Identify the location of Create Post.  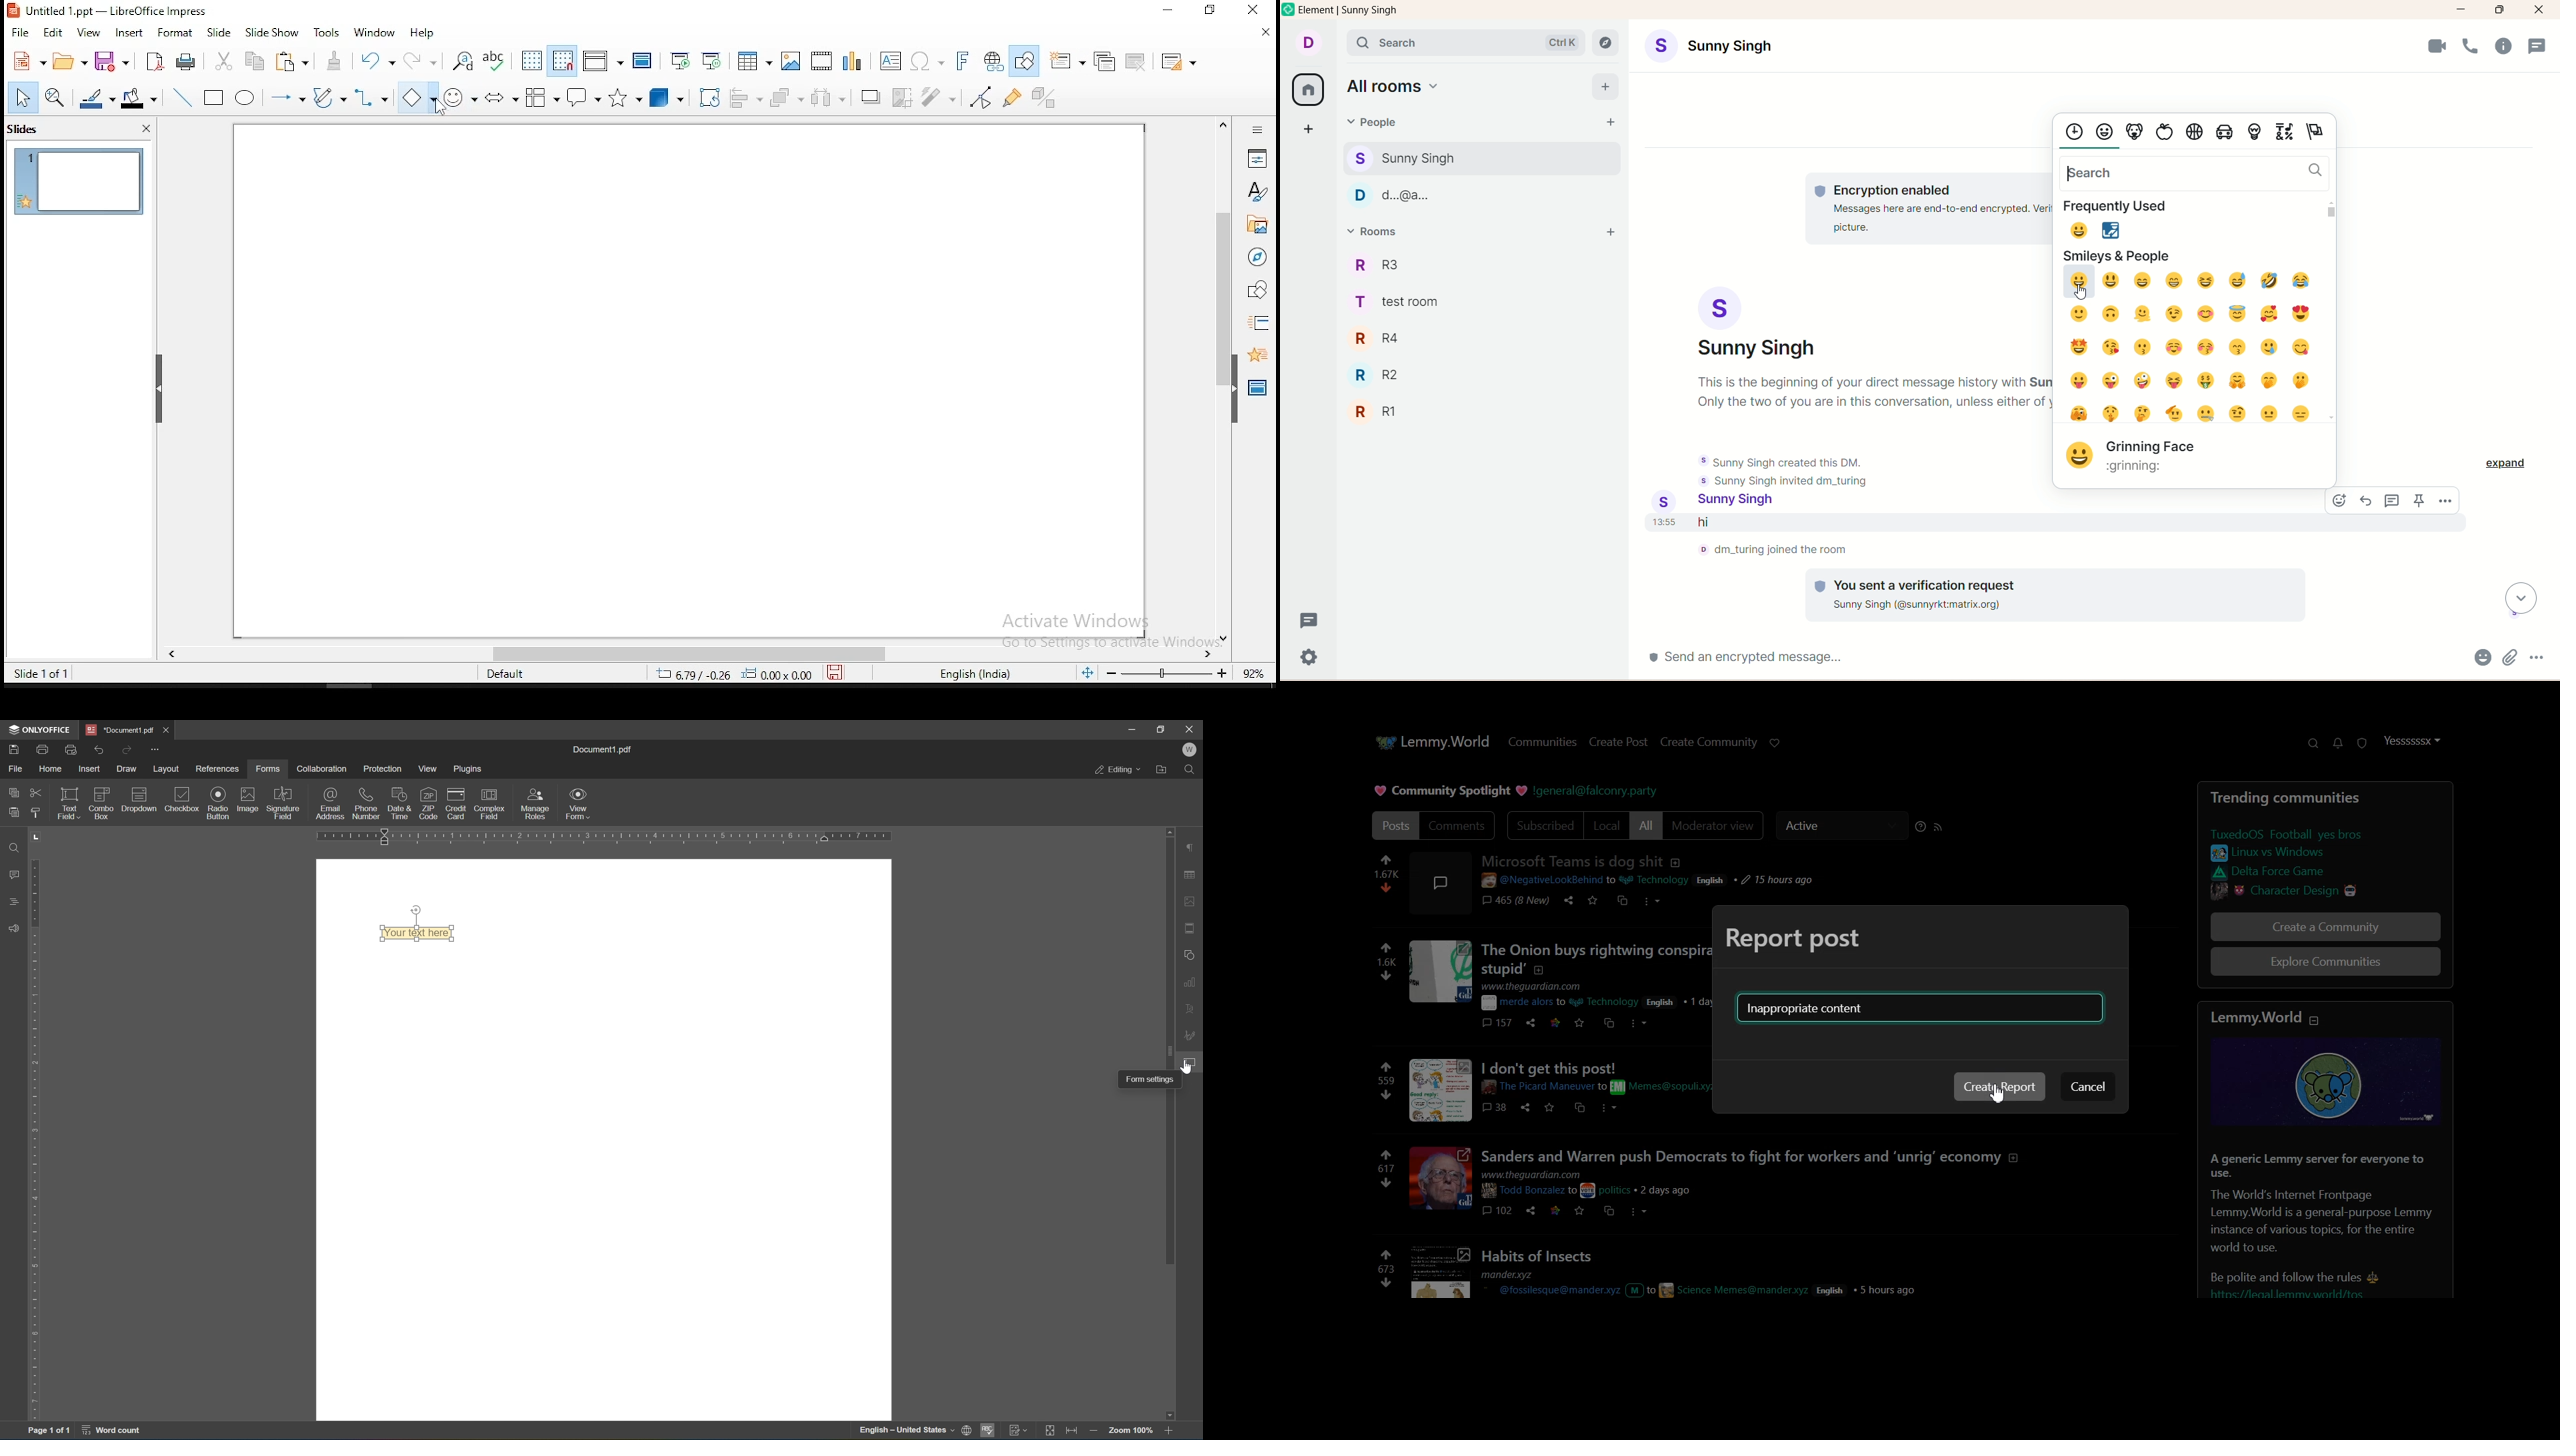
(1619, 742).